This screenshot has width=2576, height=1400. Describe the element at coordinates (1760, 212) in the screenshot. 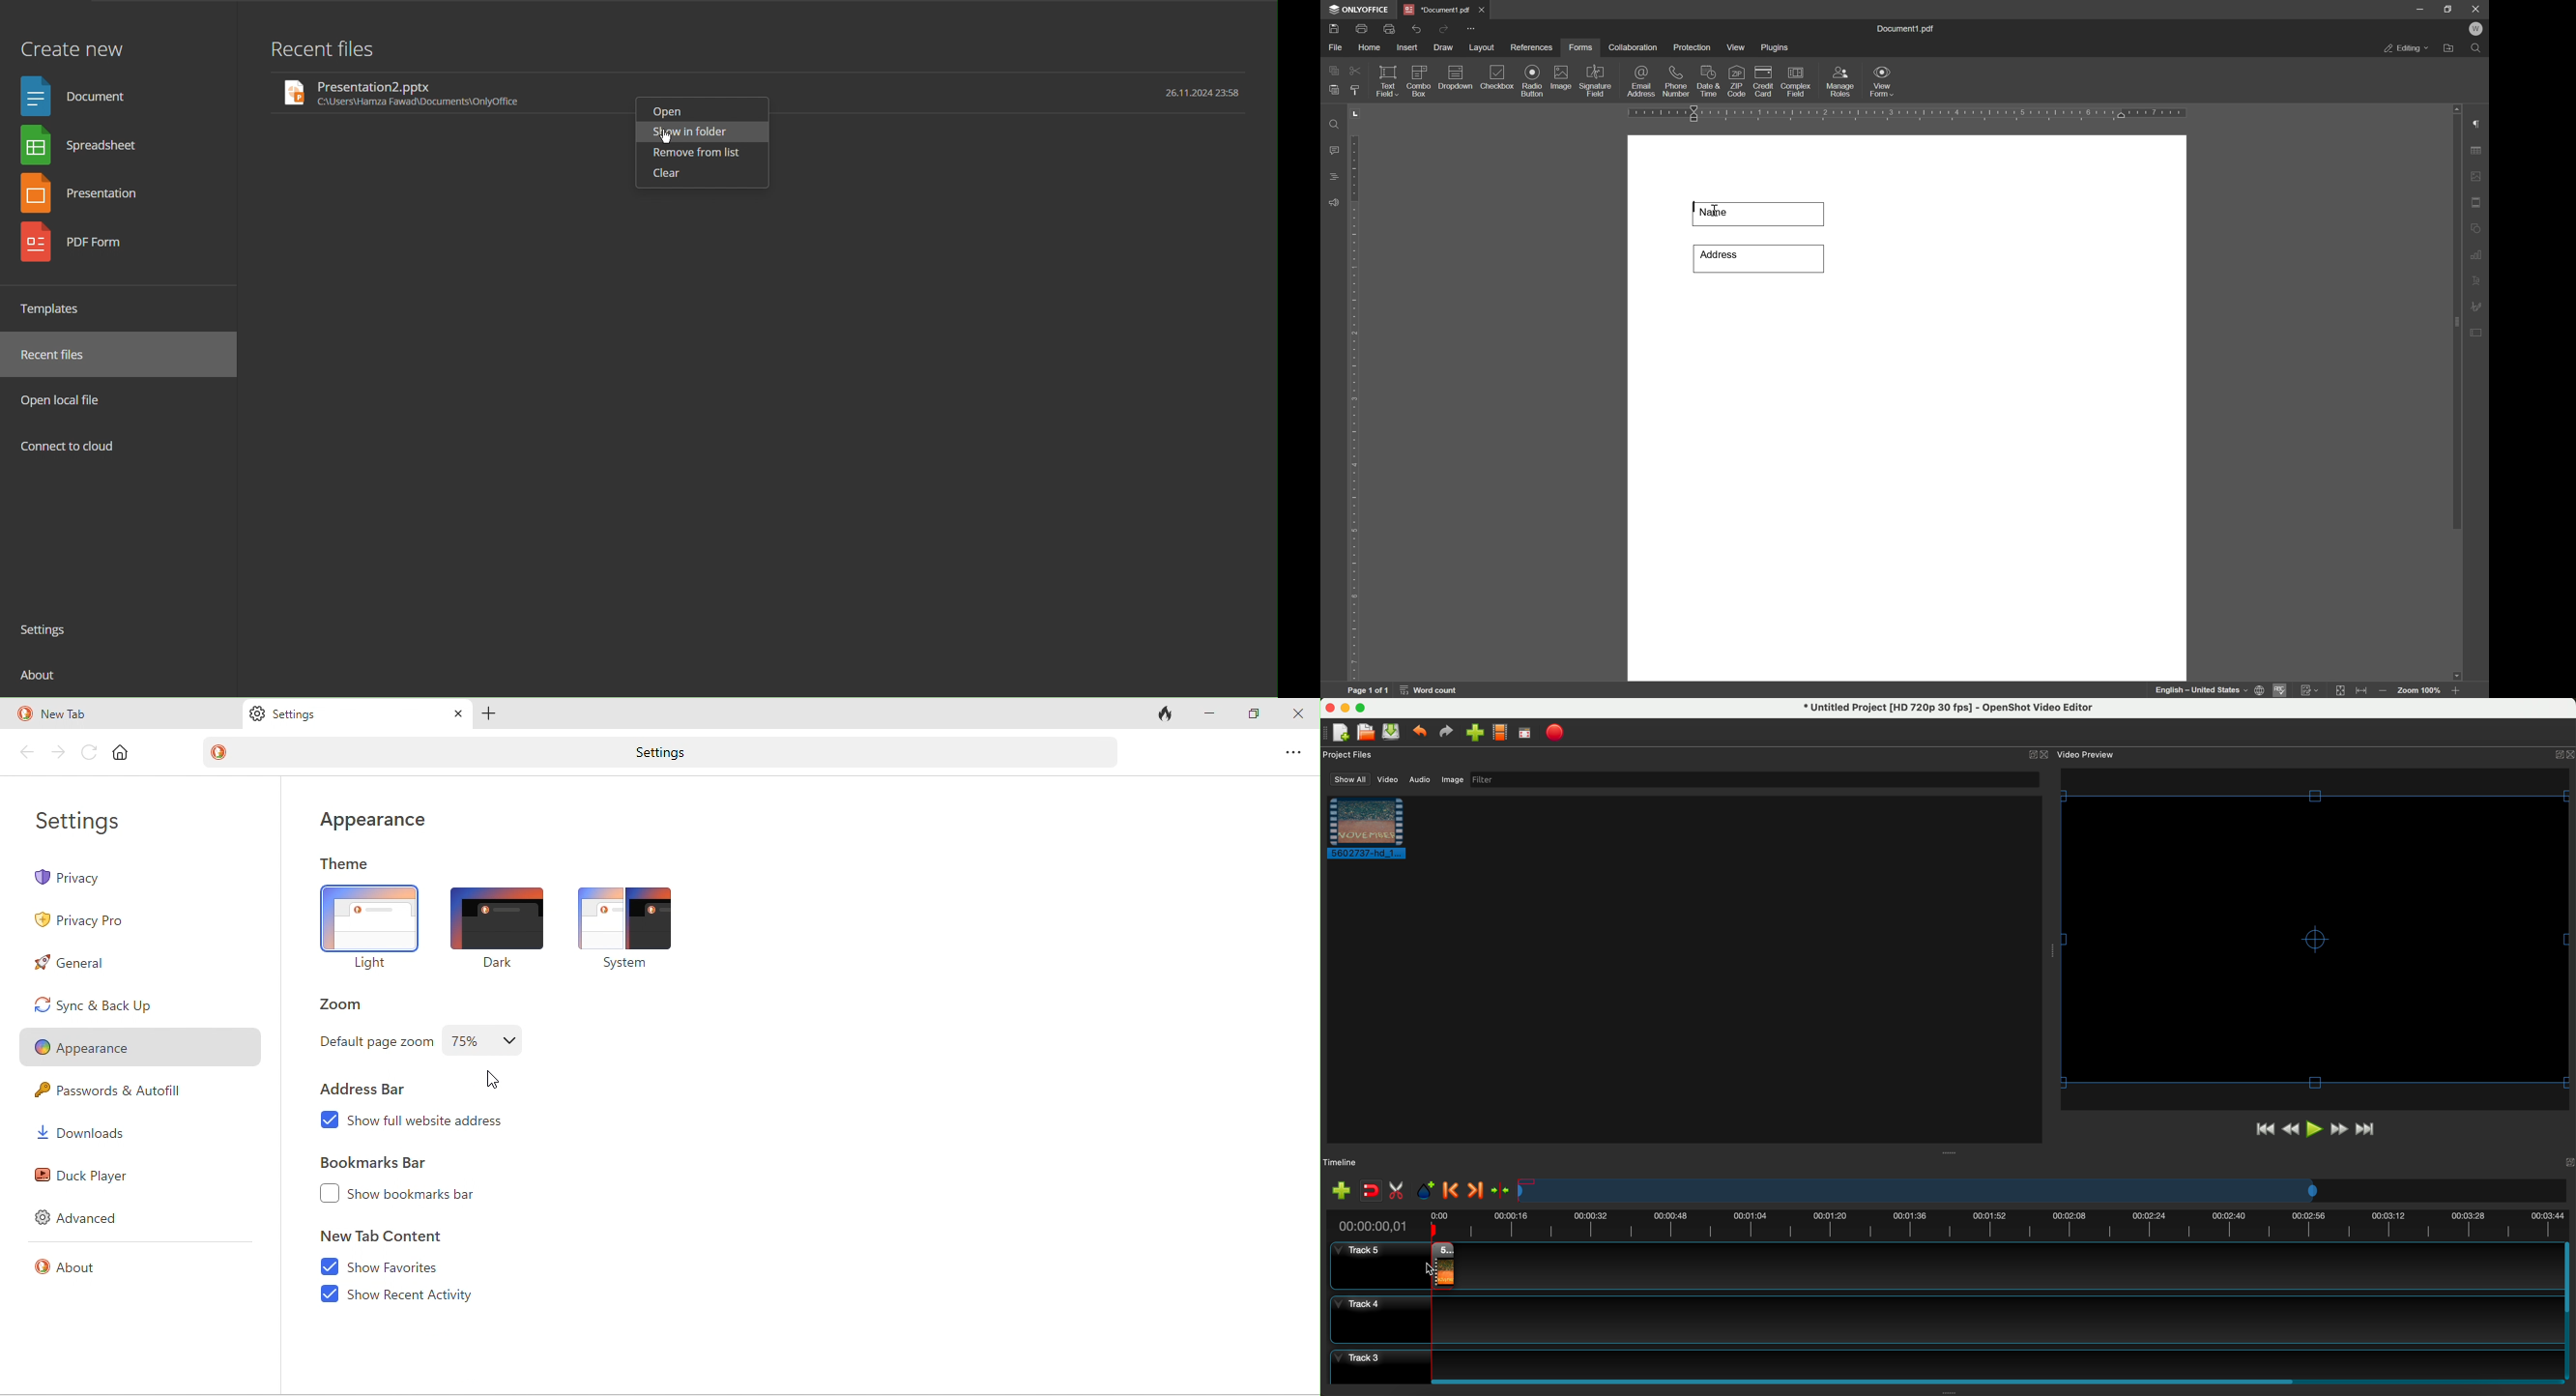

I see `Name` at that location.